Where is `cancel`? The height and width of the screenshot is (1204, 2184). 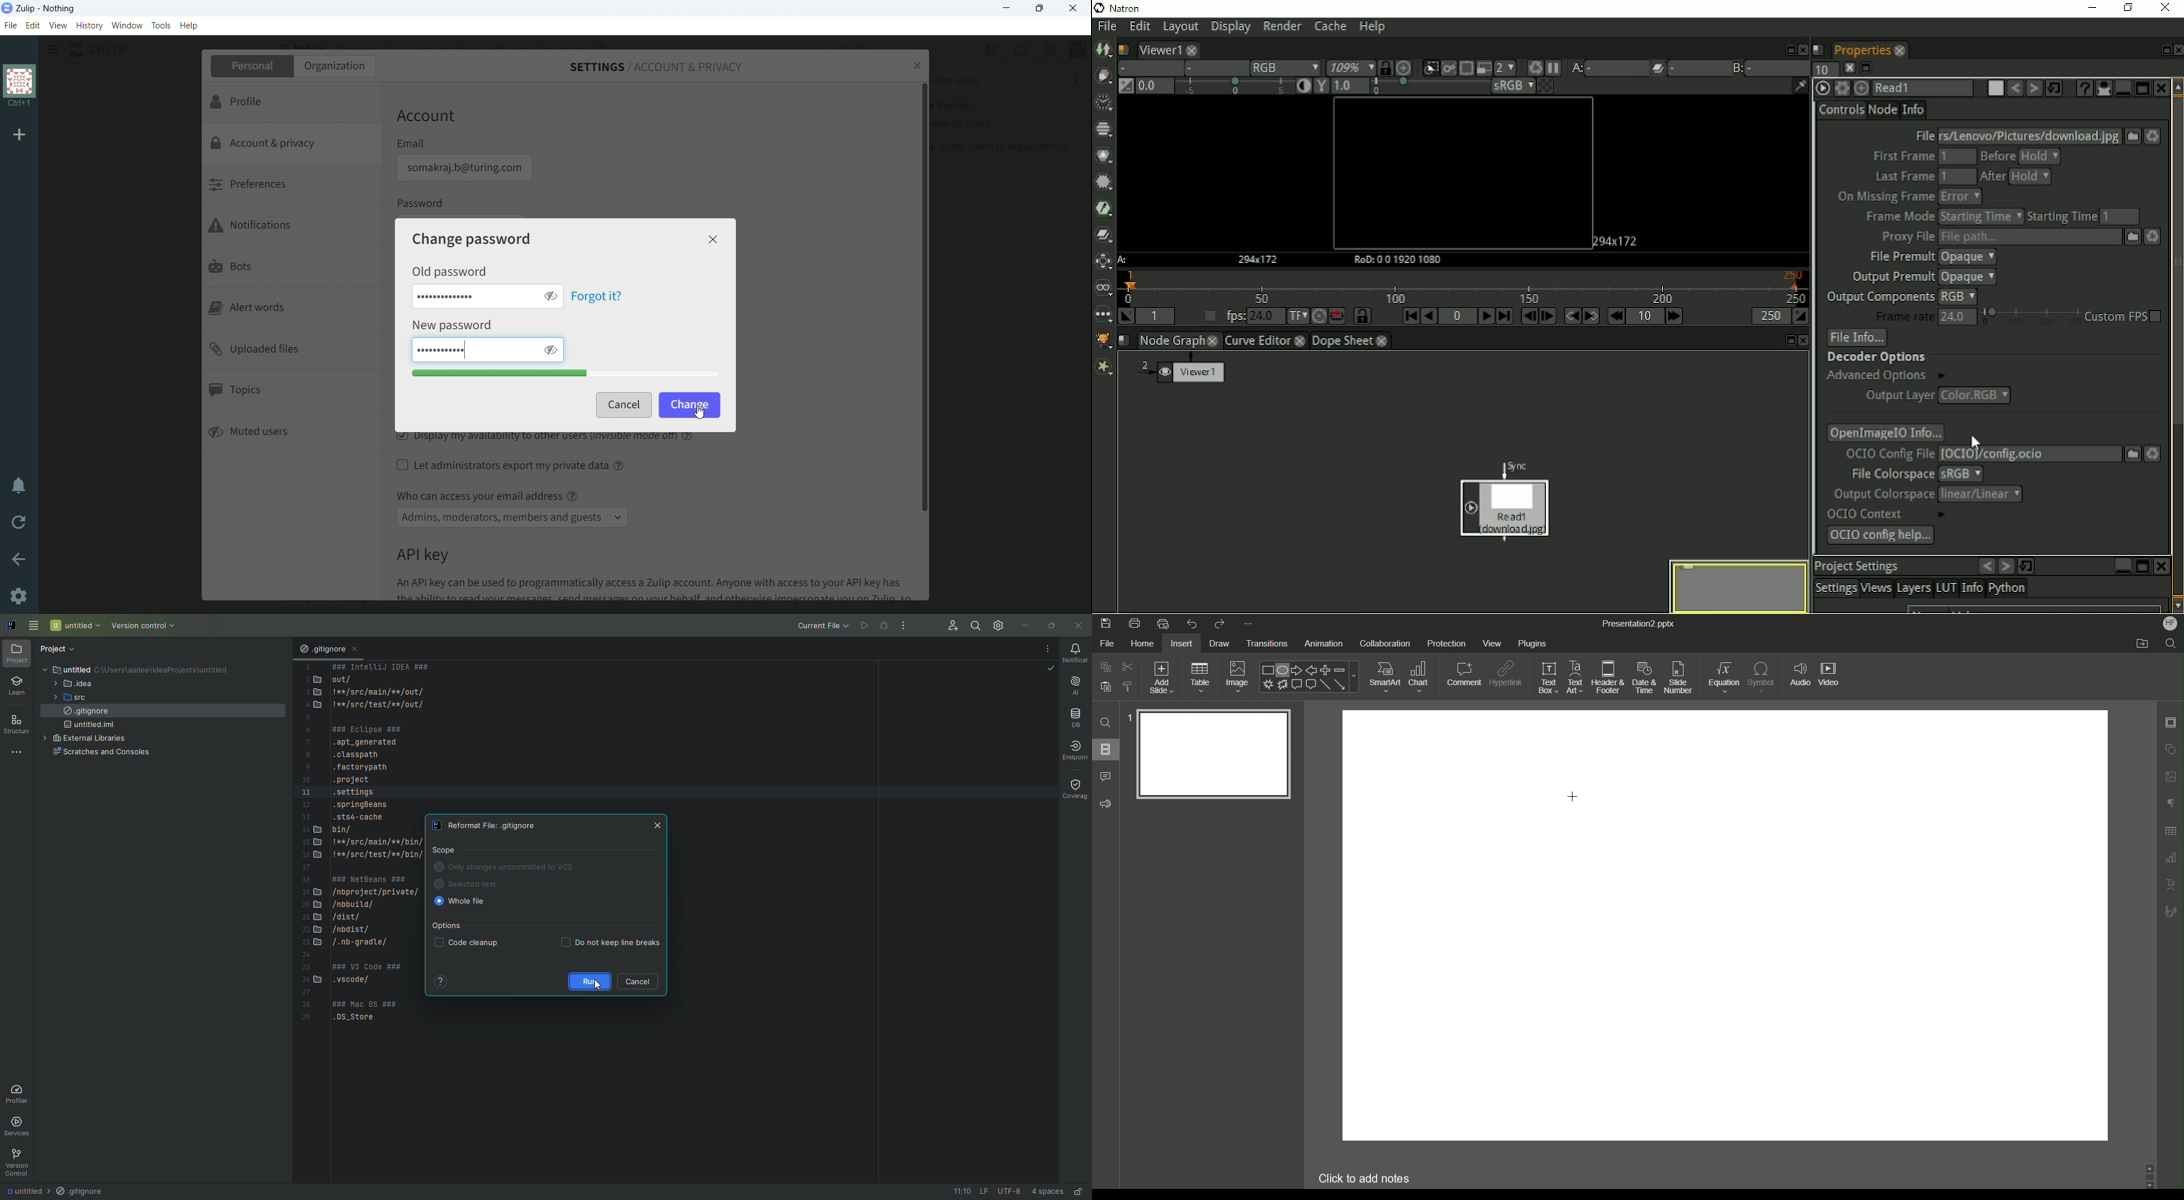 cancel is located at coordinates (624, 405).